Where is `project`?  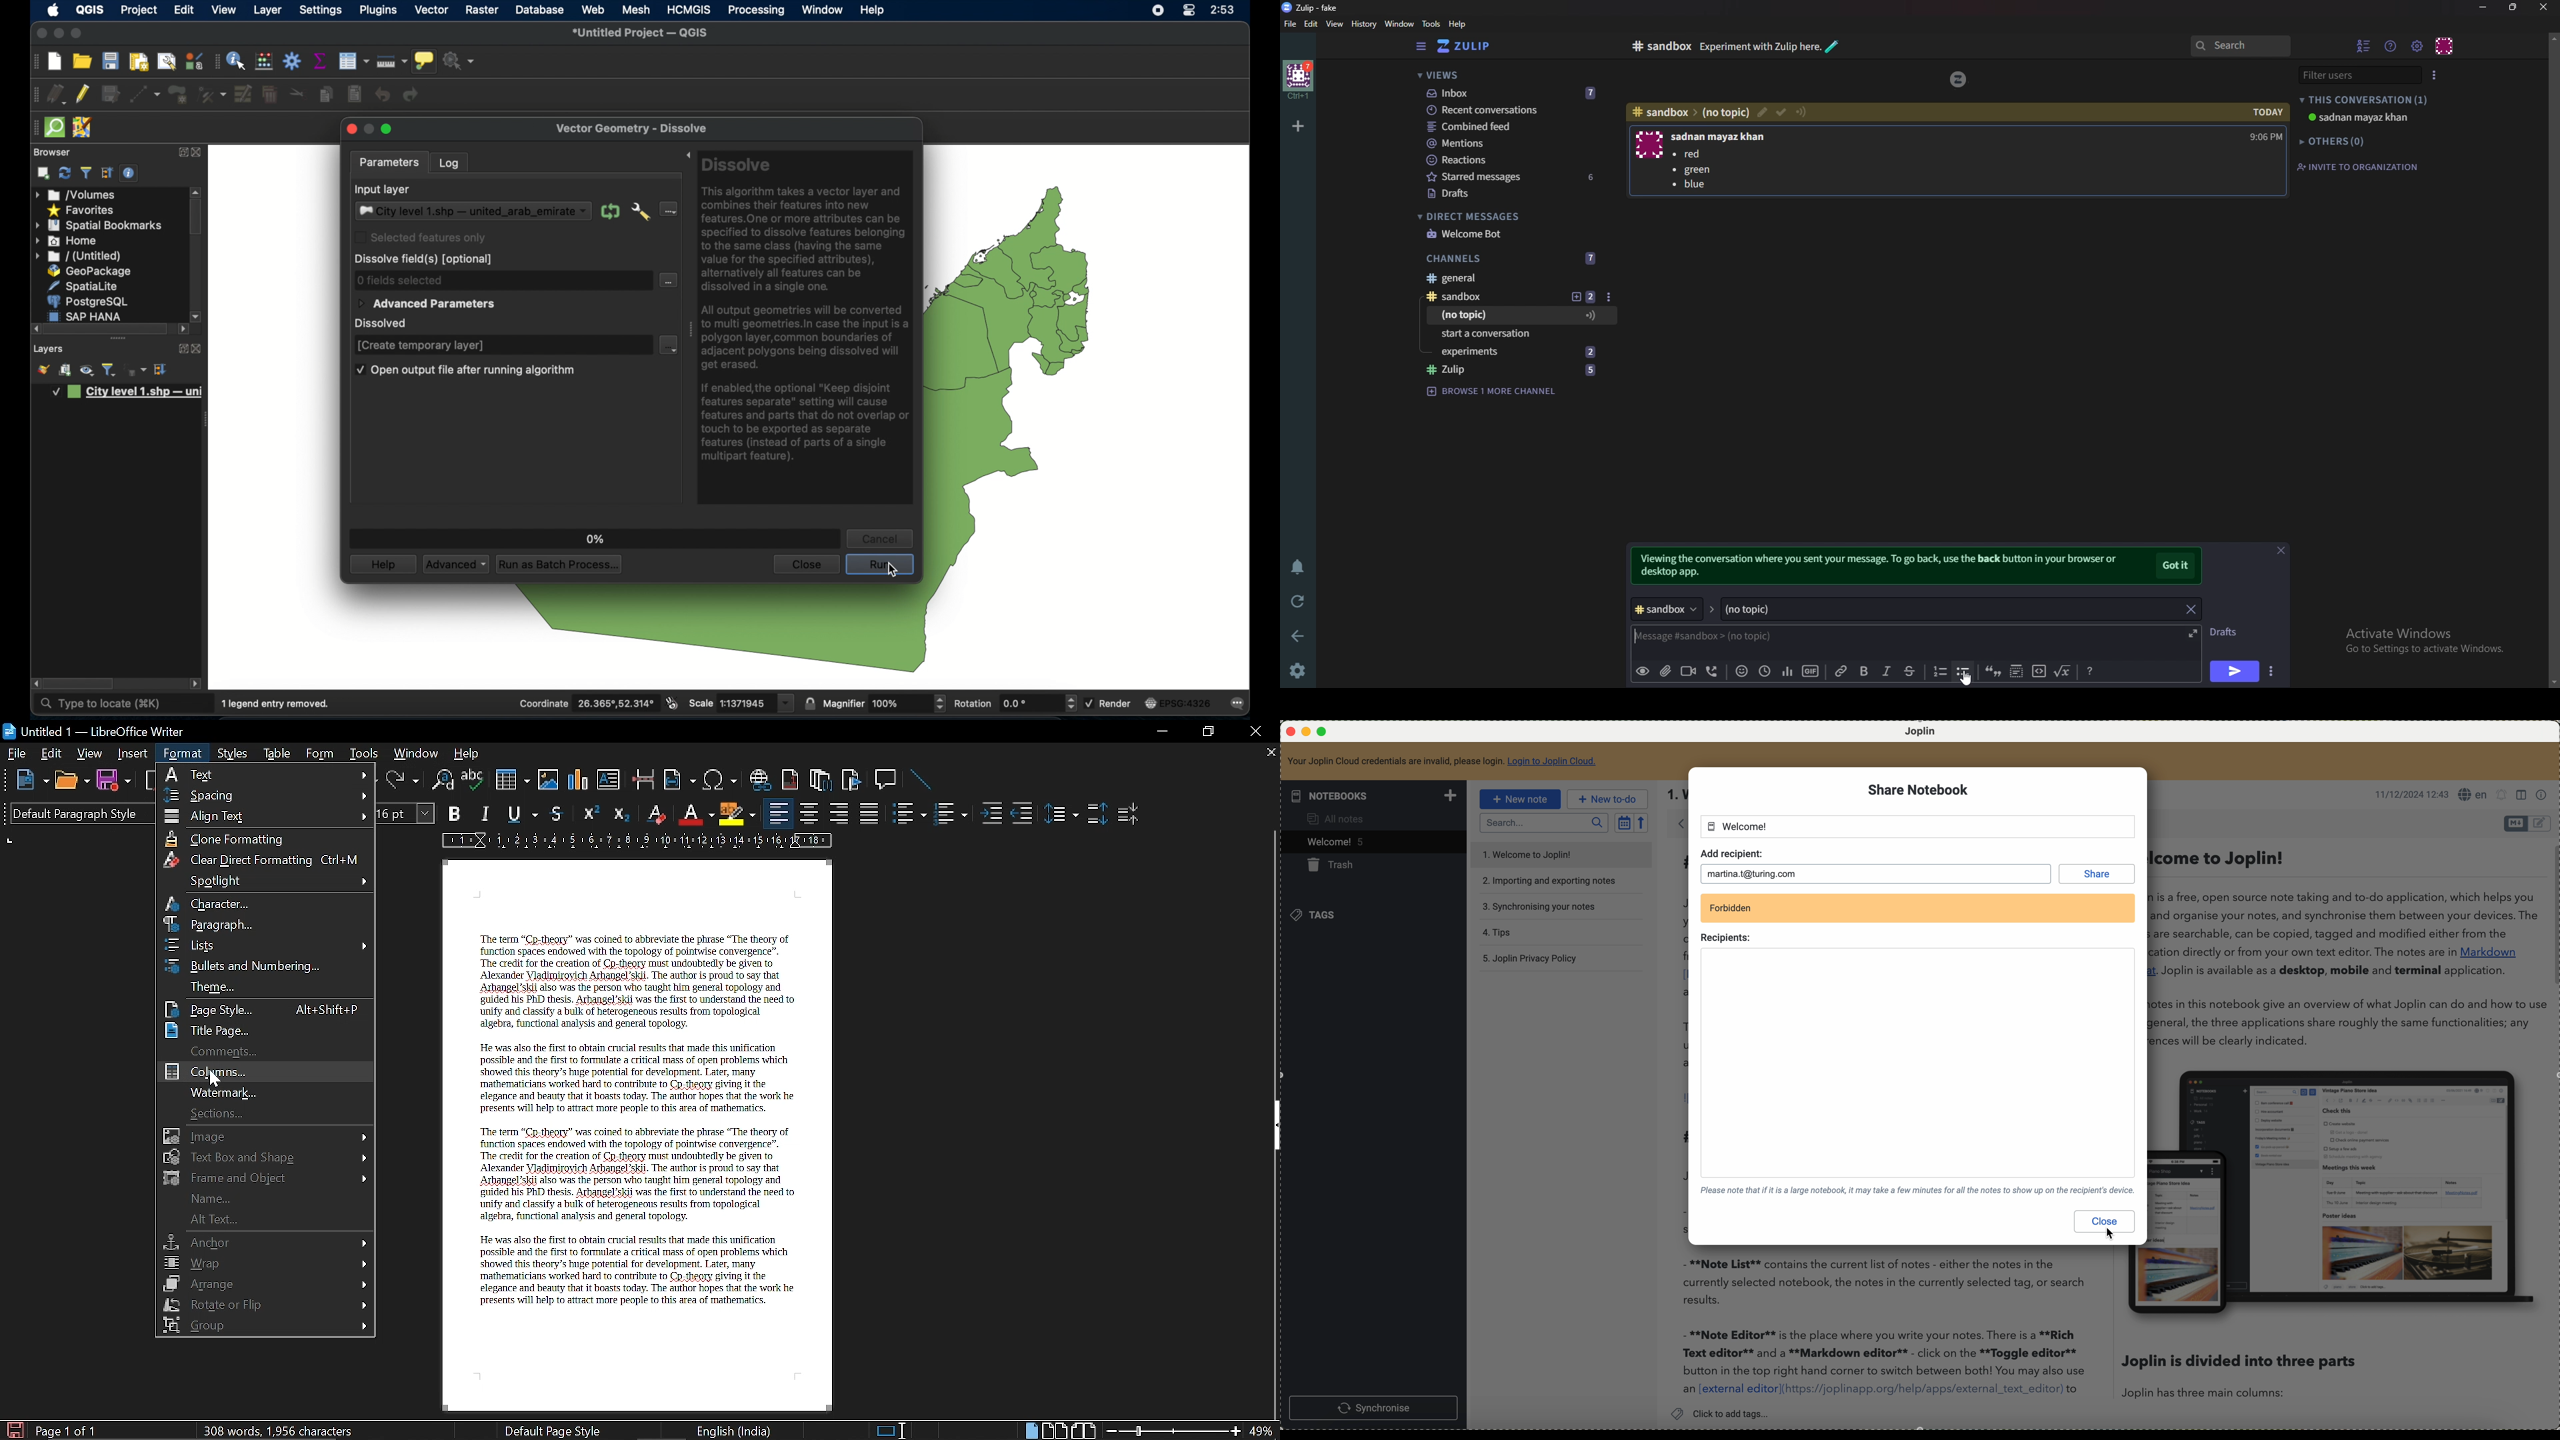 project is located at coordinates (139, 11).